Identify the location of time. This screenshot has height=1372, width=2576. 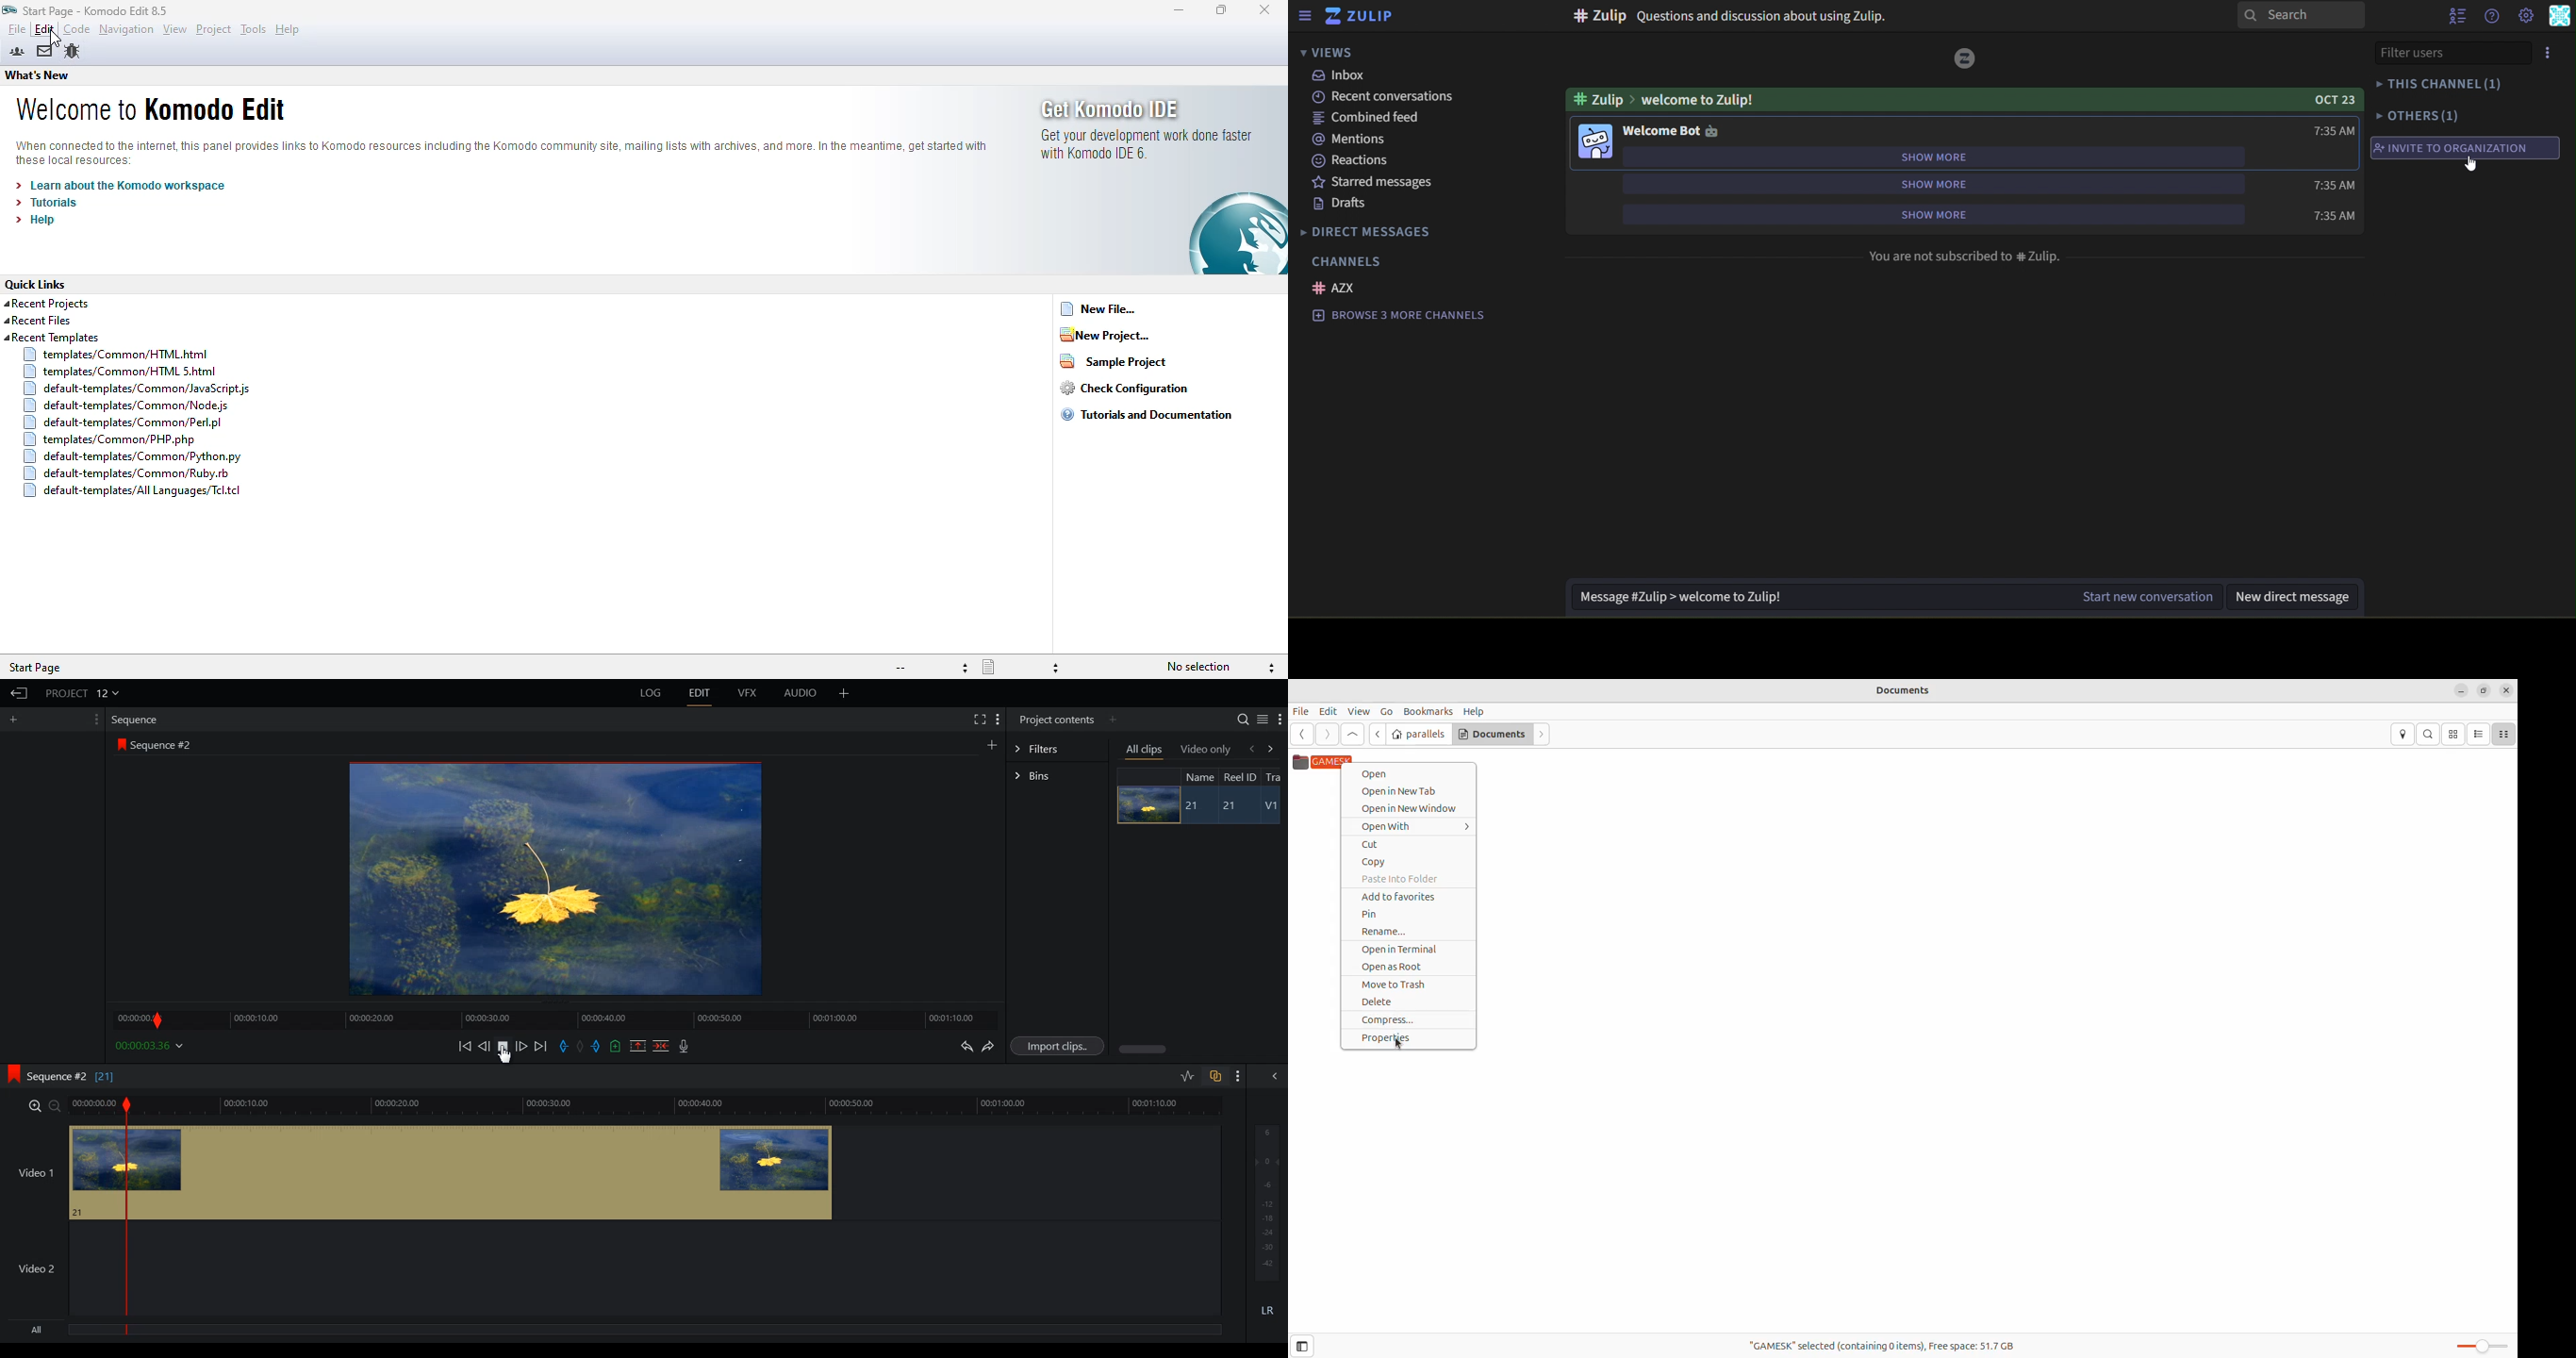
(2331, 184).